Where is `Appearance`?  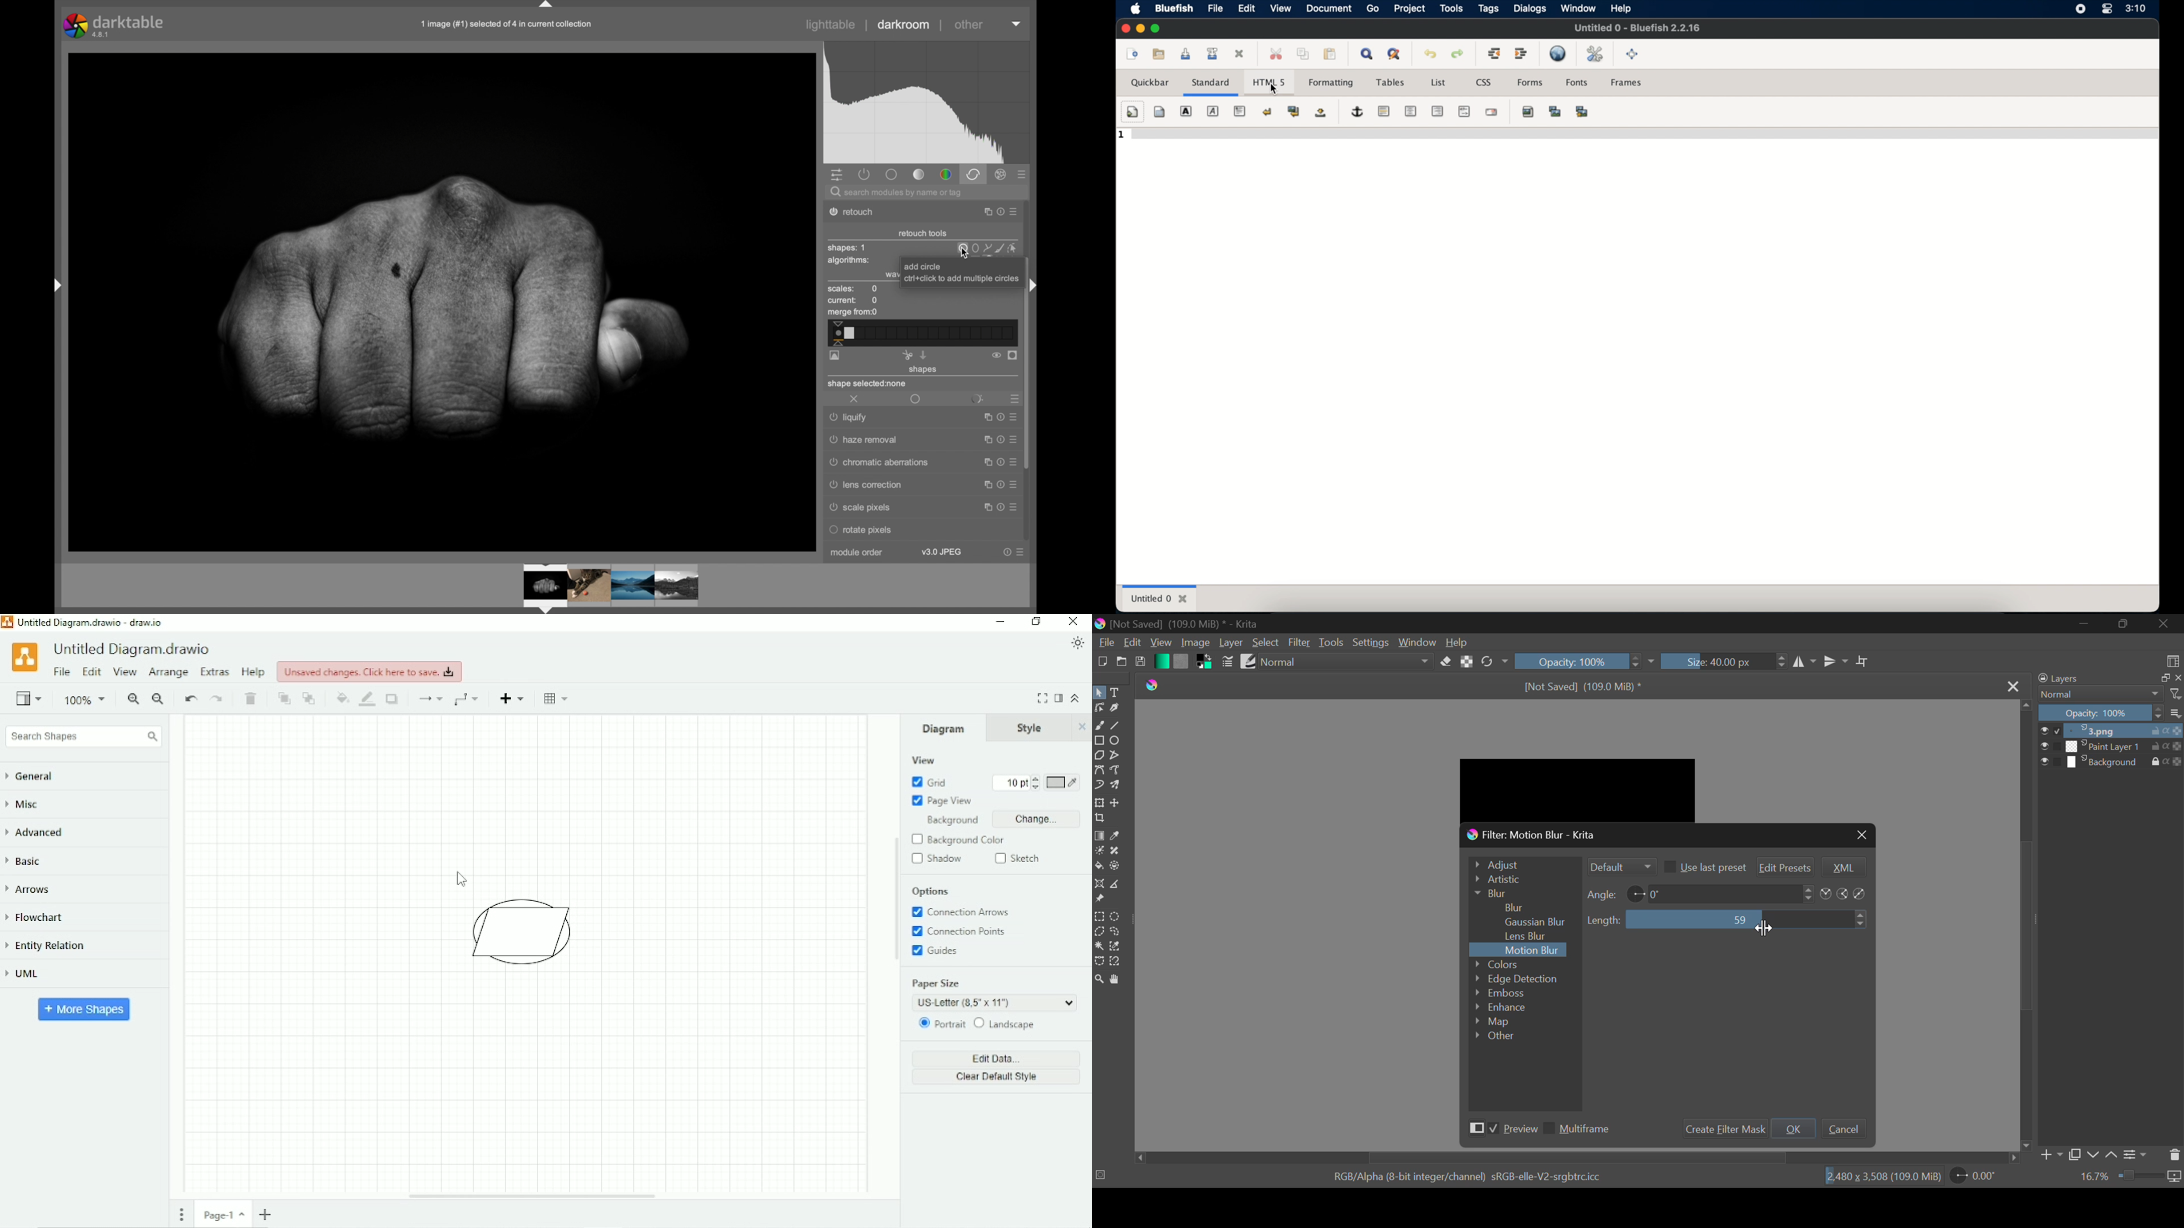
Appearance is located at coordinates (1078, 643).